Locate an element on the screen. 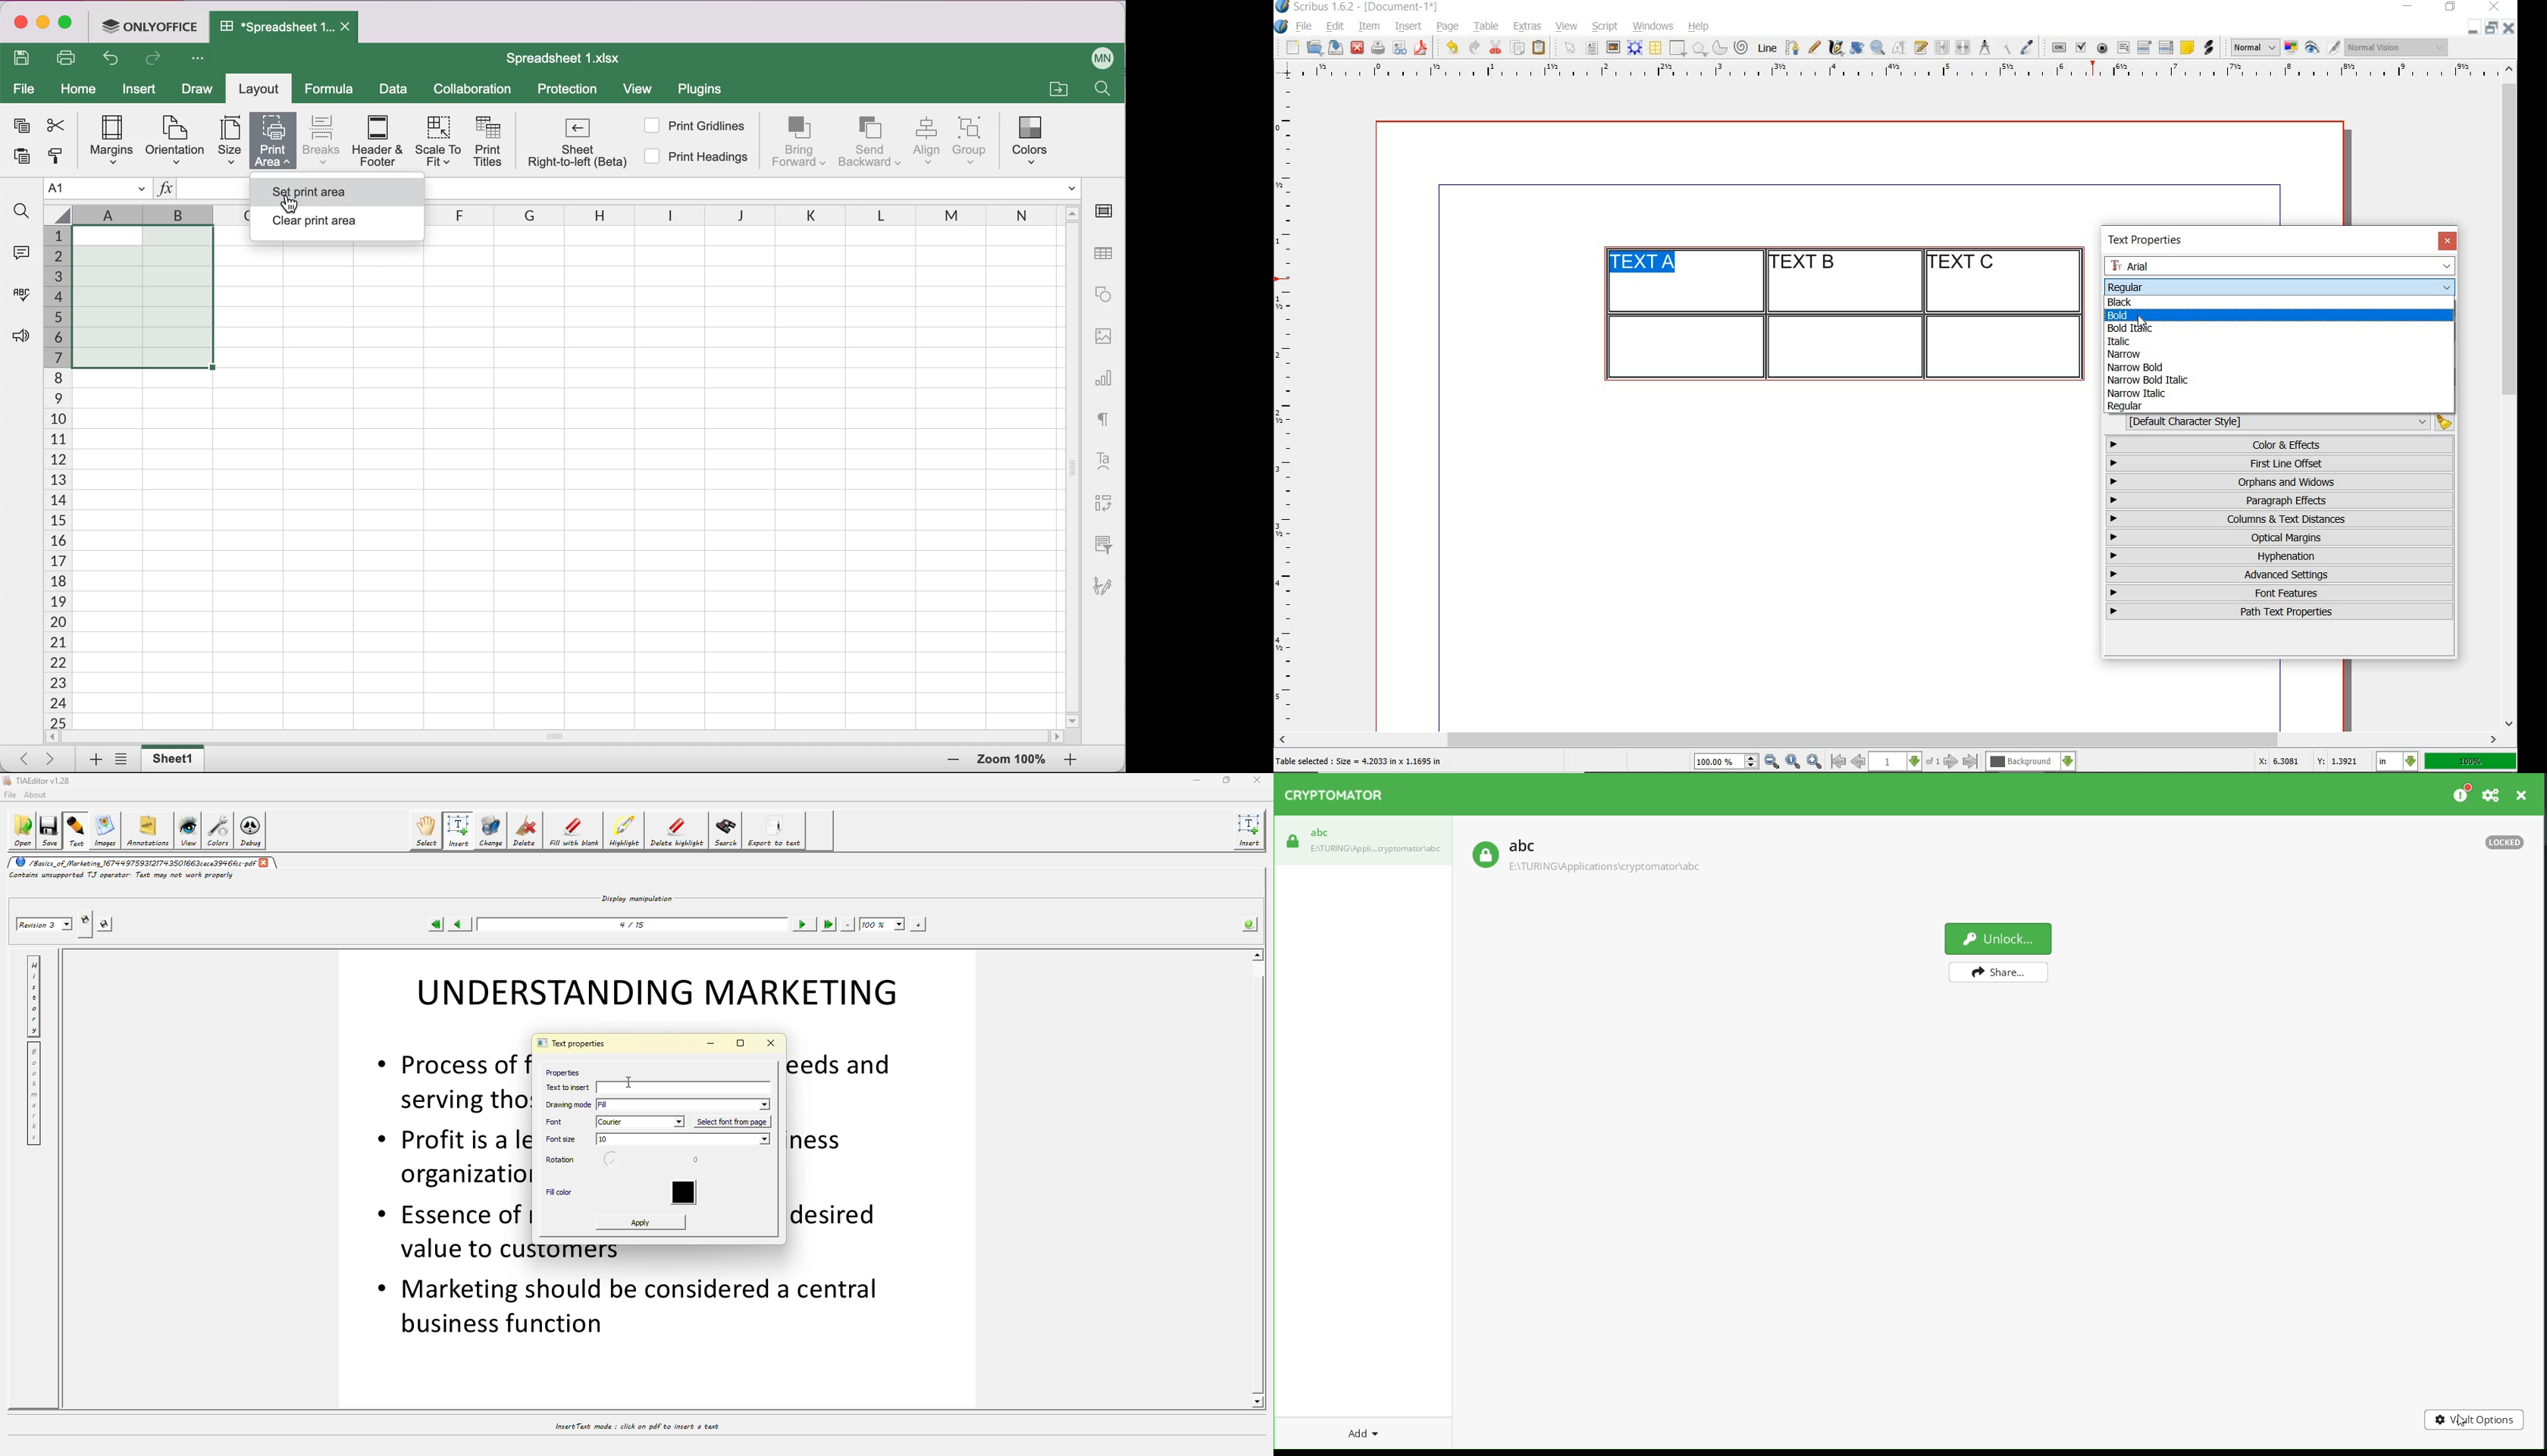 This screenshot has width=2548, height=1456. edit contents of frame is located at coordinates (1899, 47).